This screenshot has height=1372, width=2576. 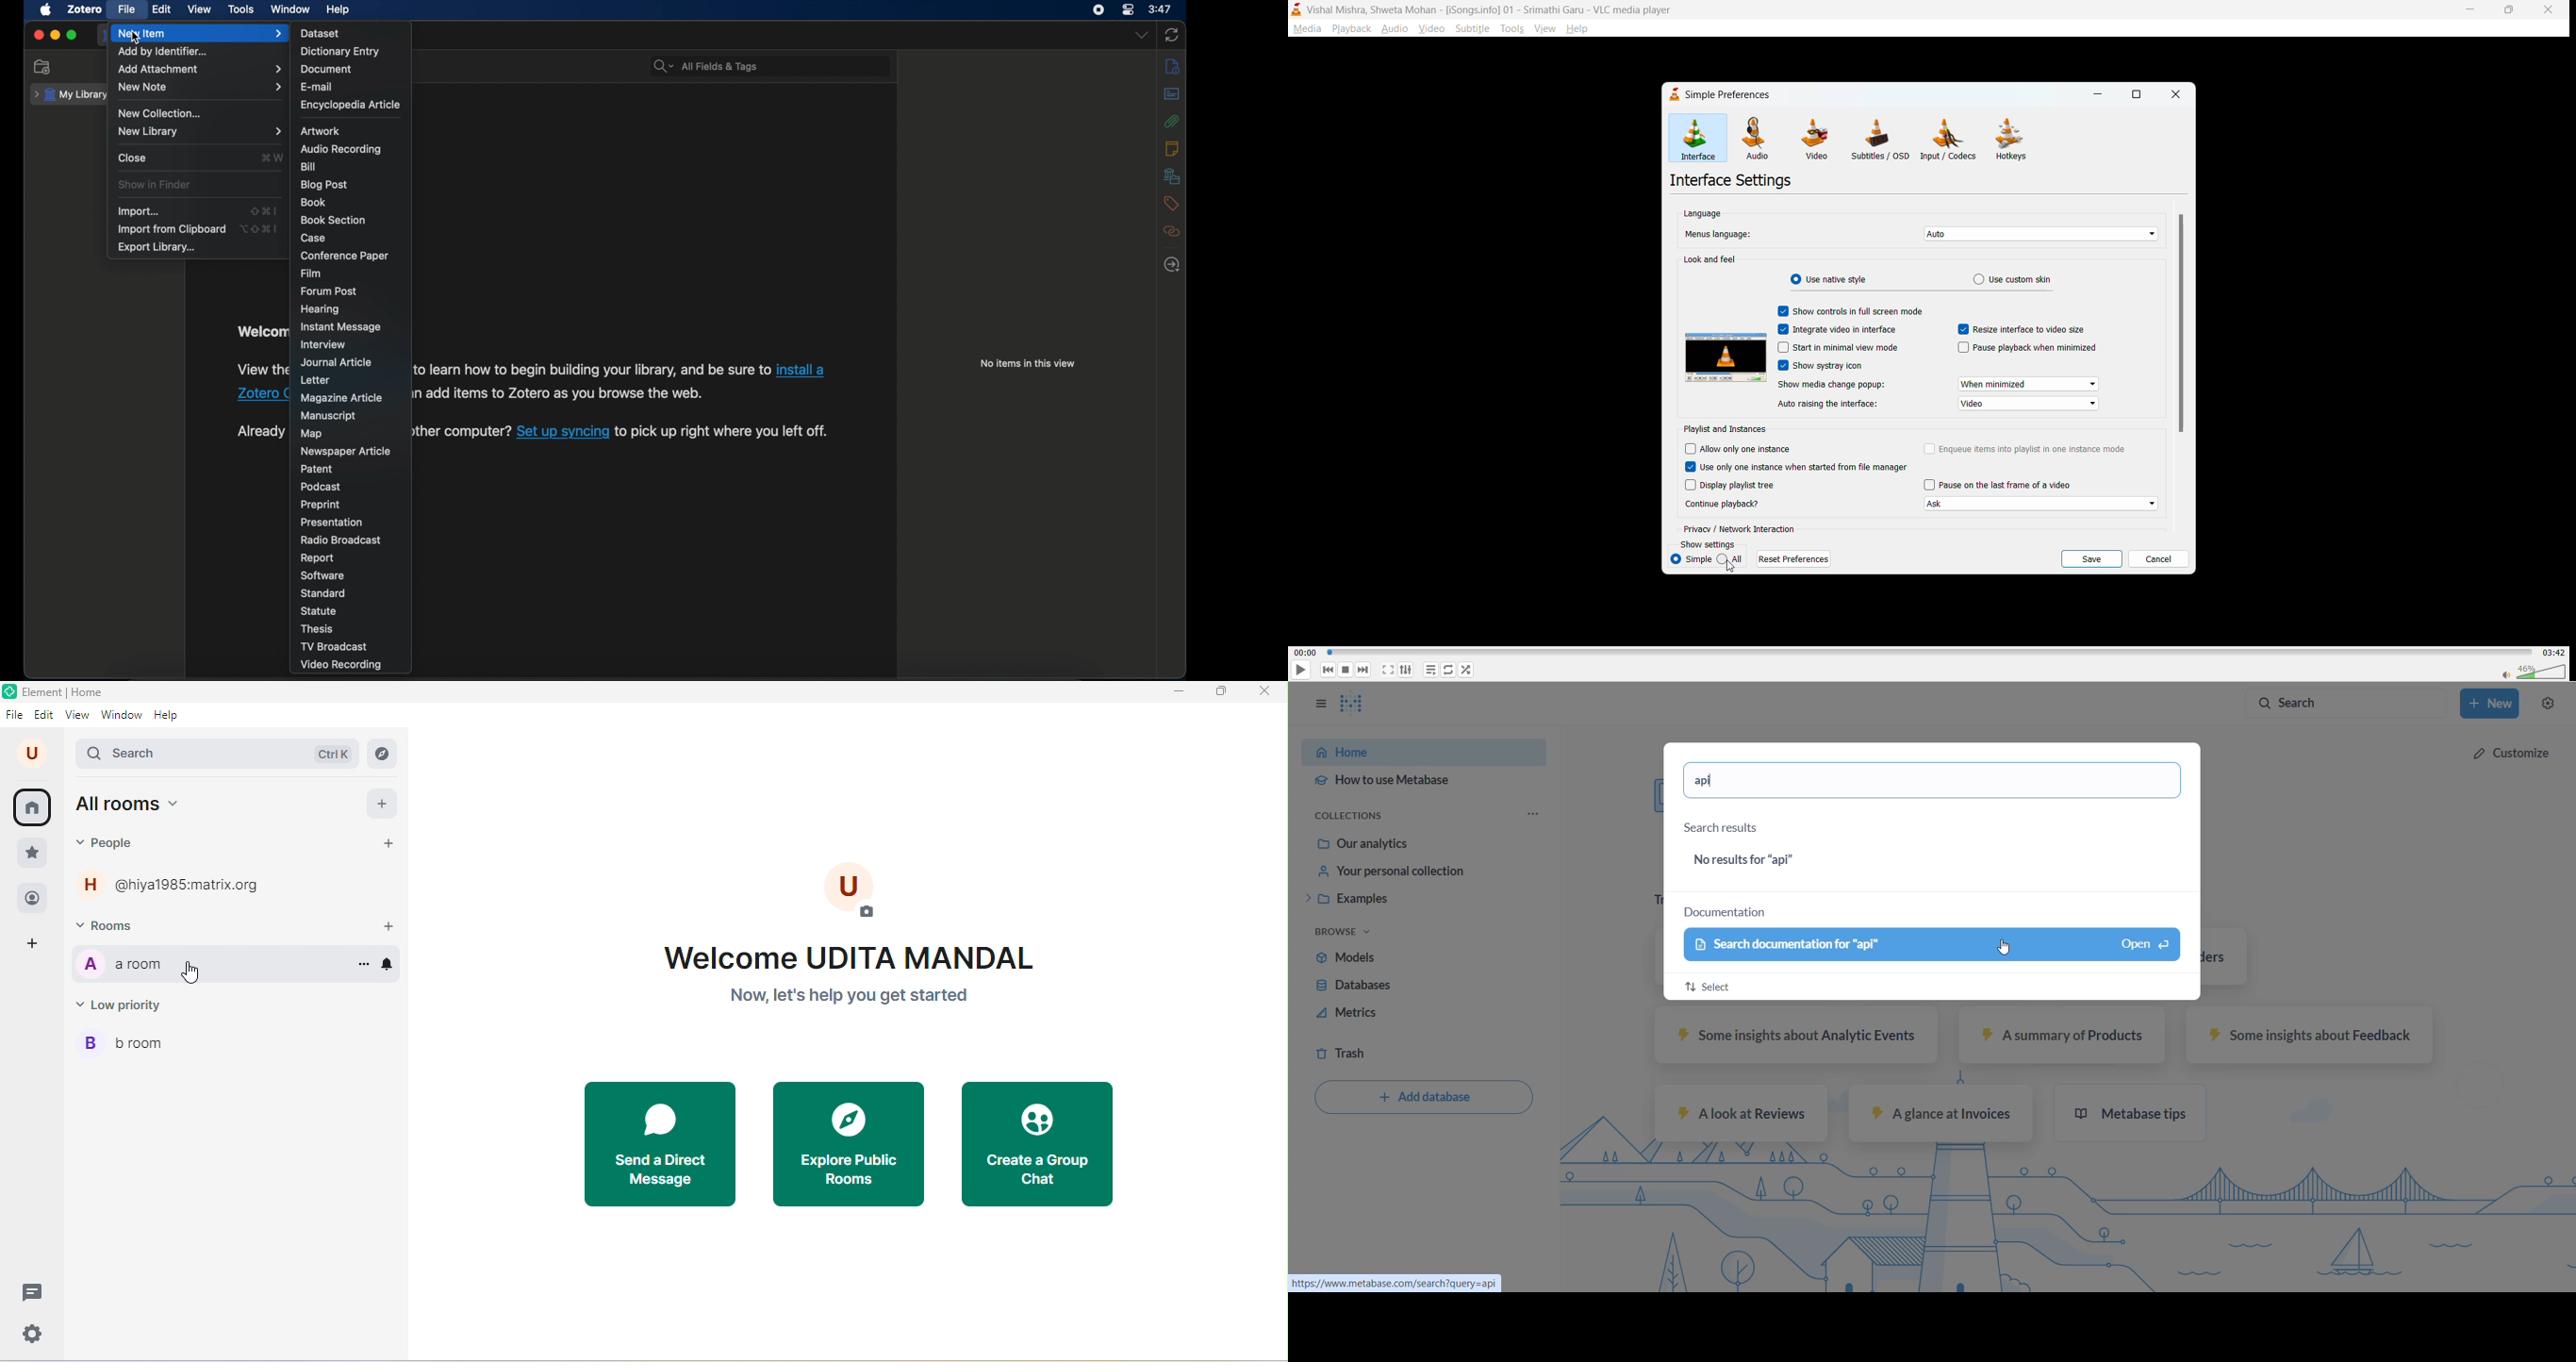 I want to click on view, so click(x=1544, y=27).